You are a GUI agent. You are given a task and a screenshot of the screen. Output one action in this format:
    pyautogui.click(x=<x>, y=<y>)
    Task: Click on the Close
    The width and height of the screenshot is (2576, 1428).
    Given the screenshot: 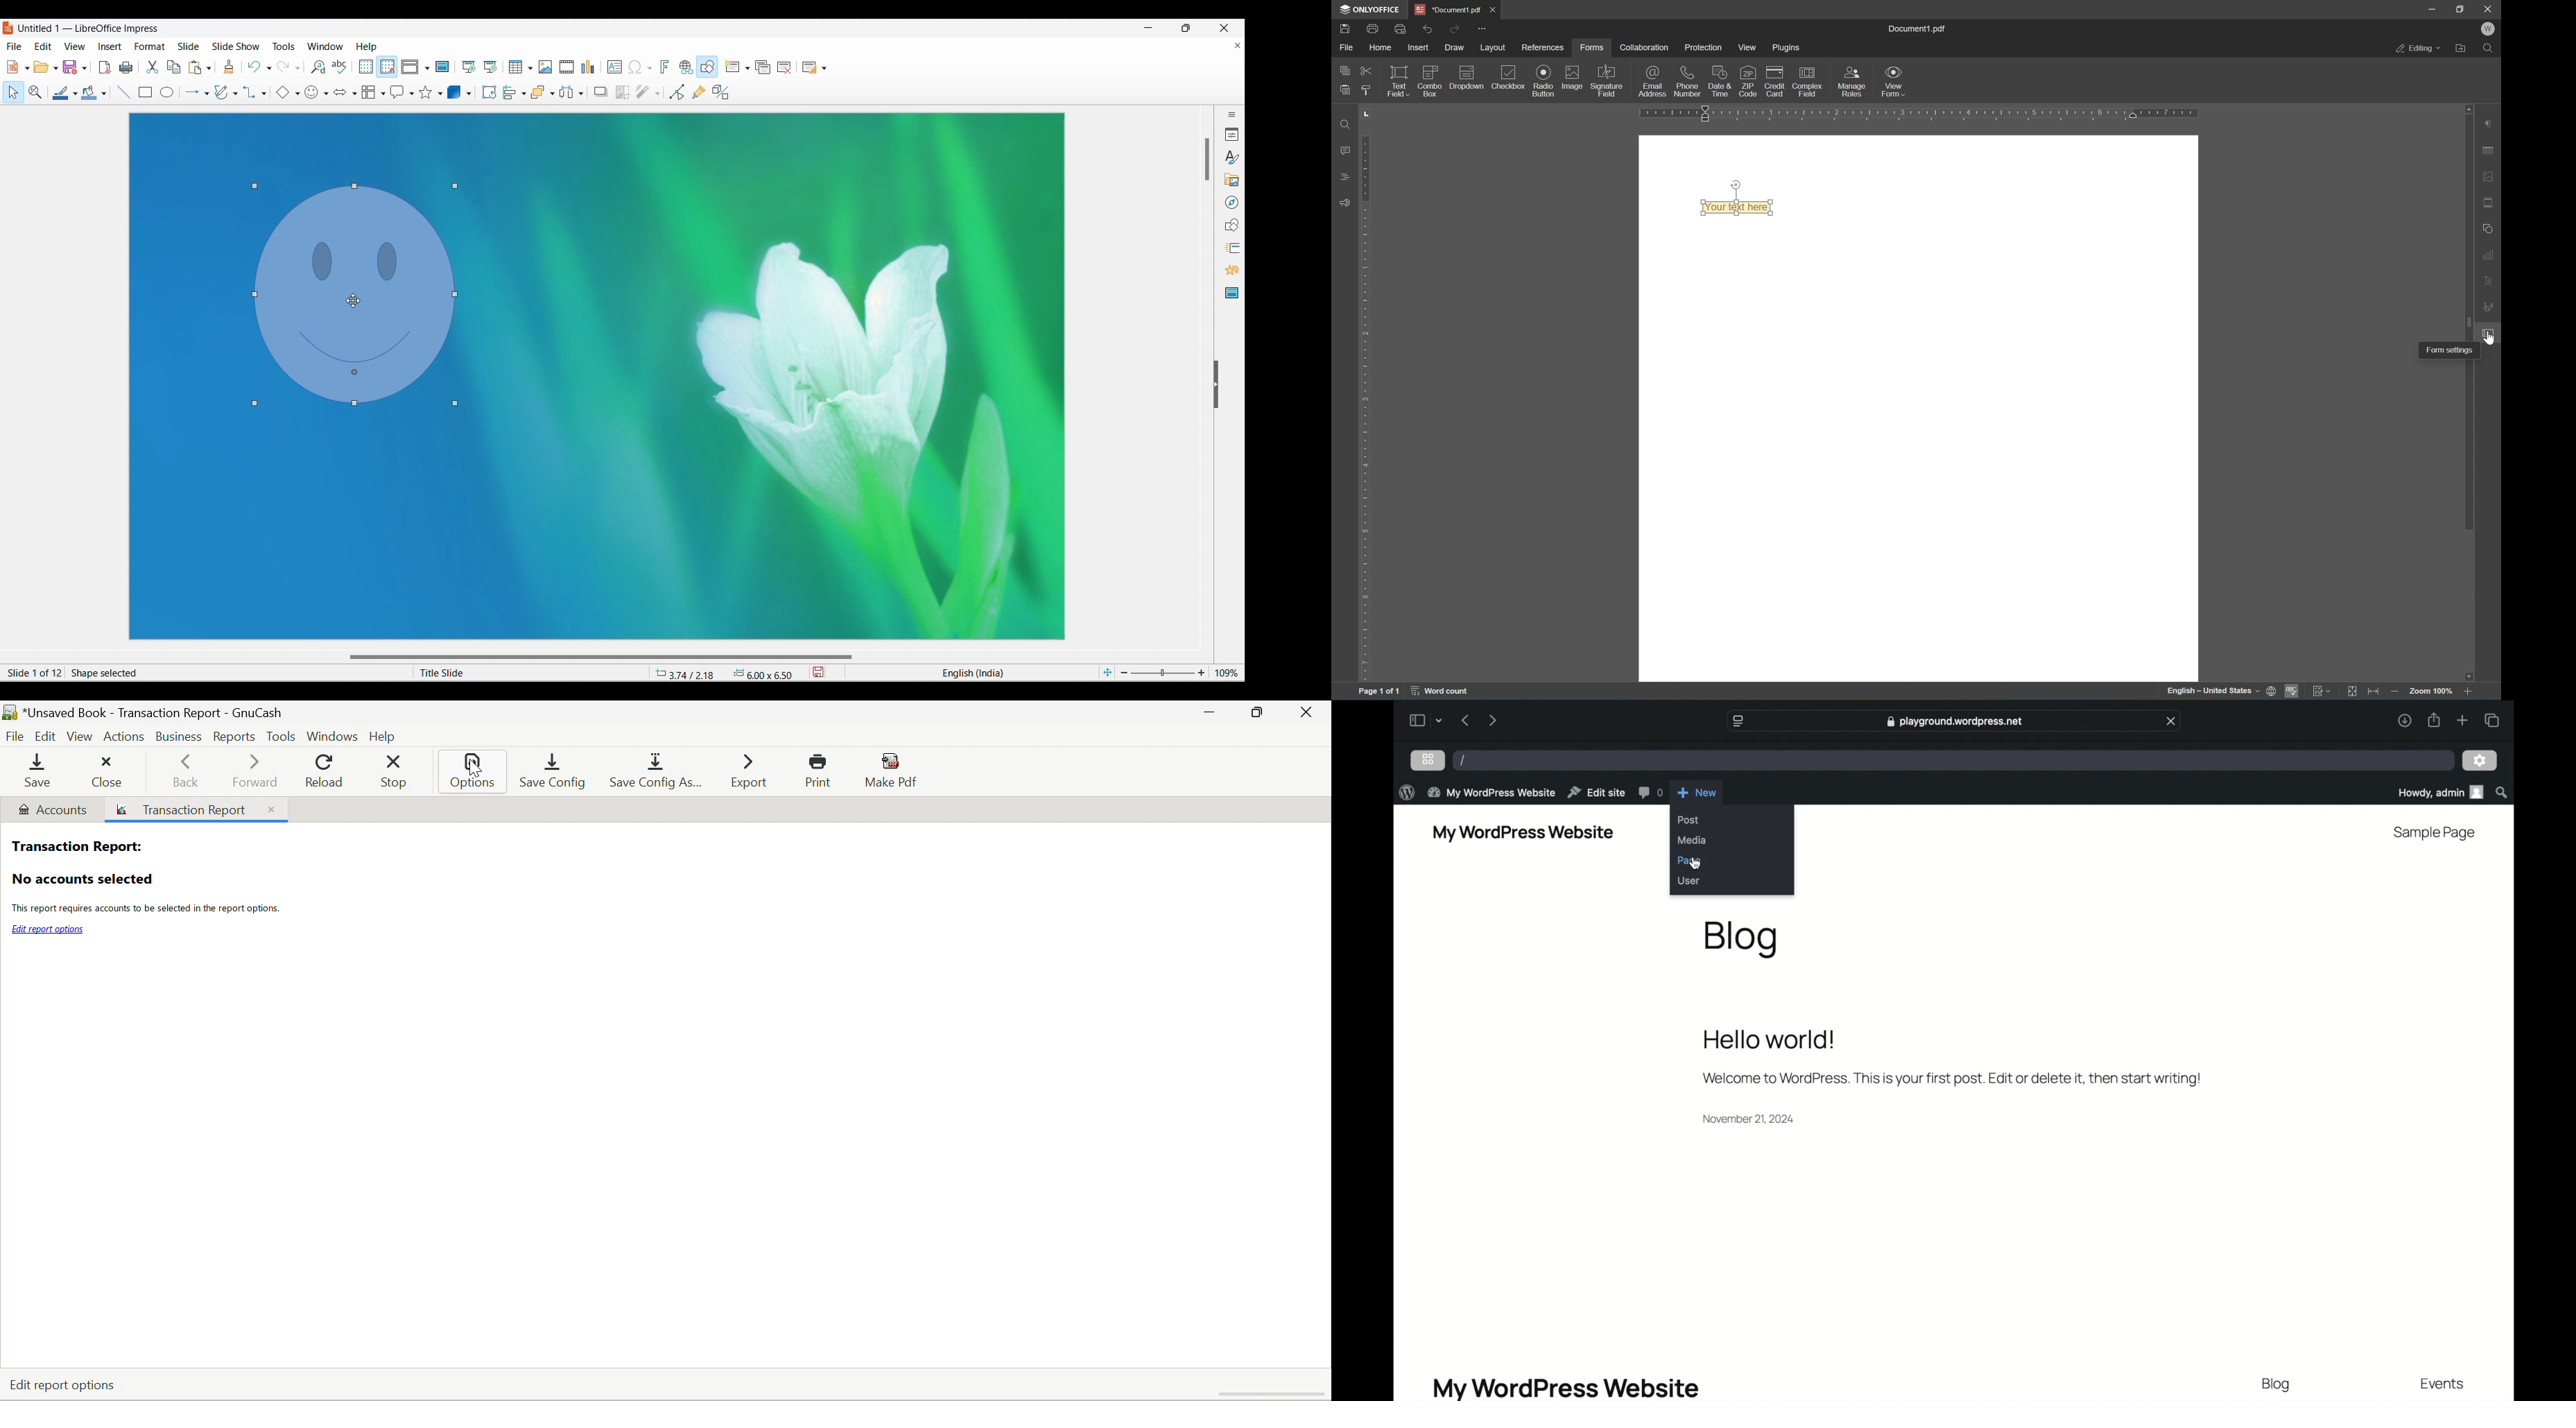 What is the action you would take?
    pyautogui.click(x=107, y=771)
    